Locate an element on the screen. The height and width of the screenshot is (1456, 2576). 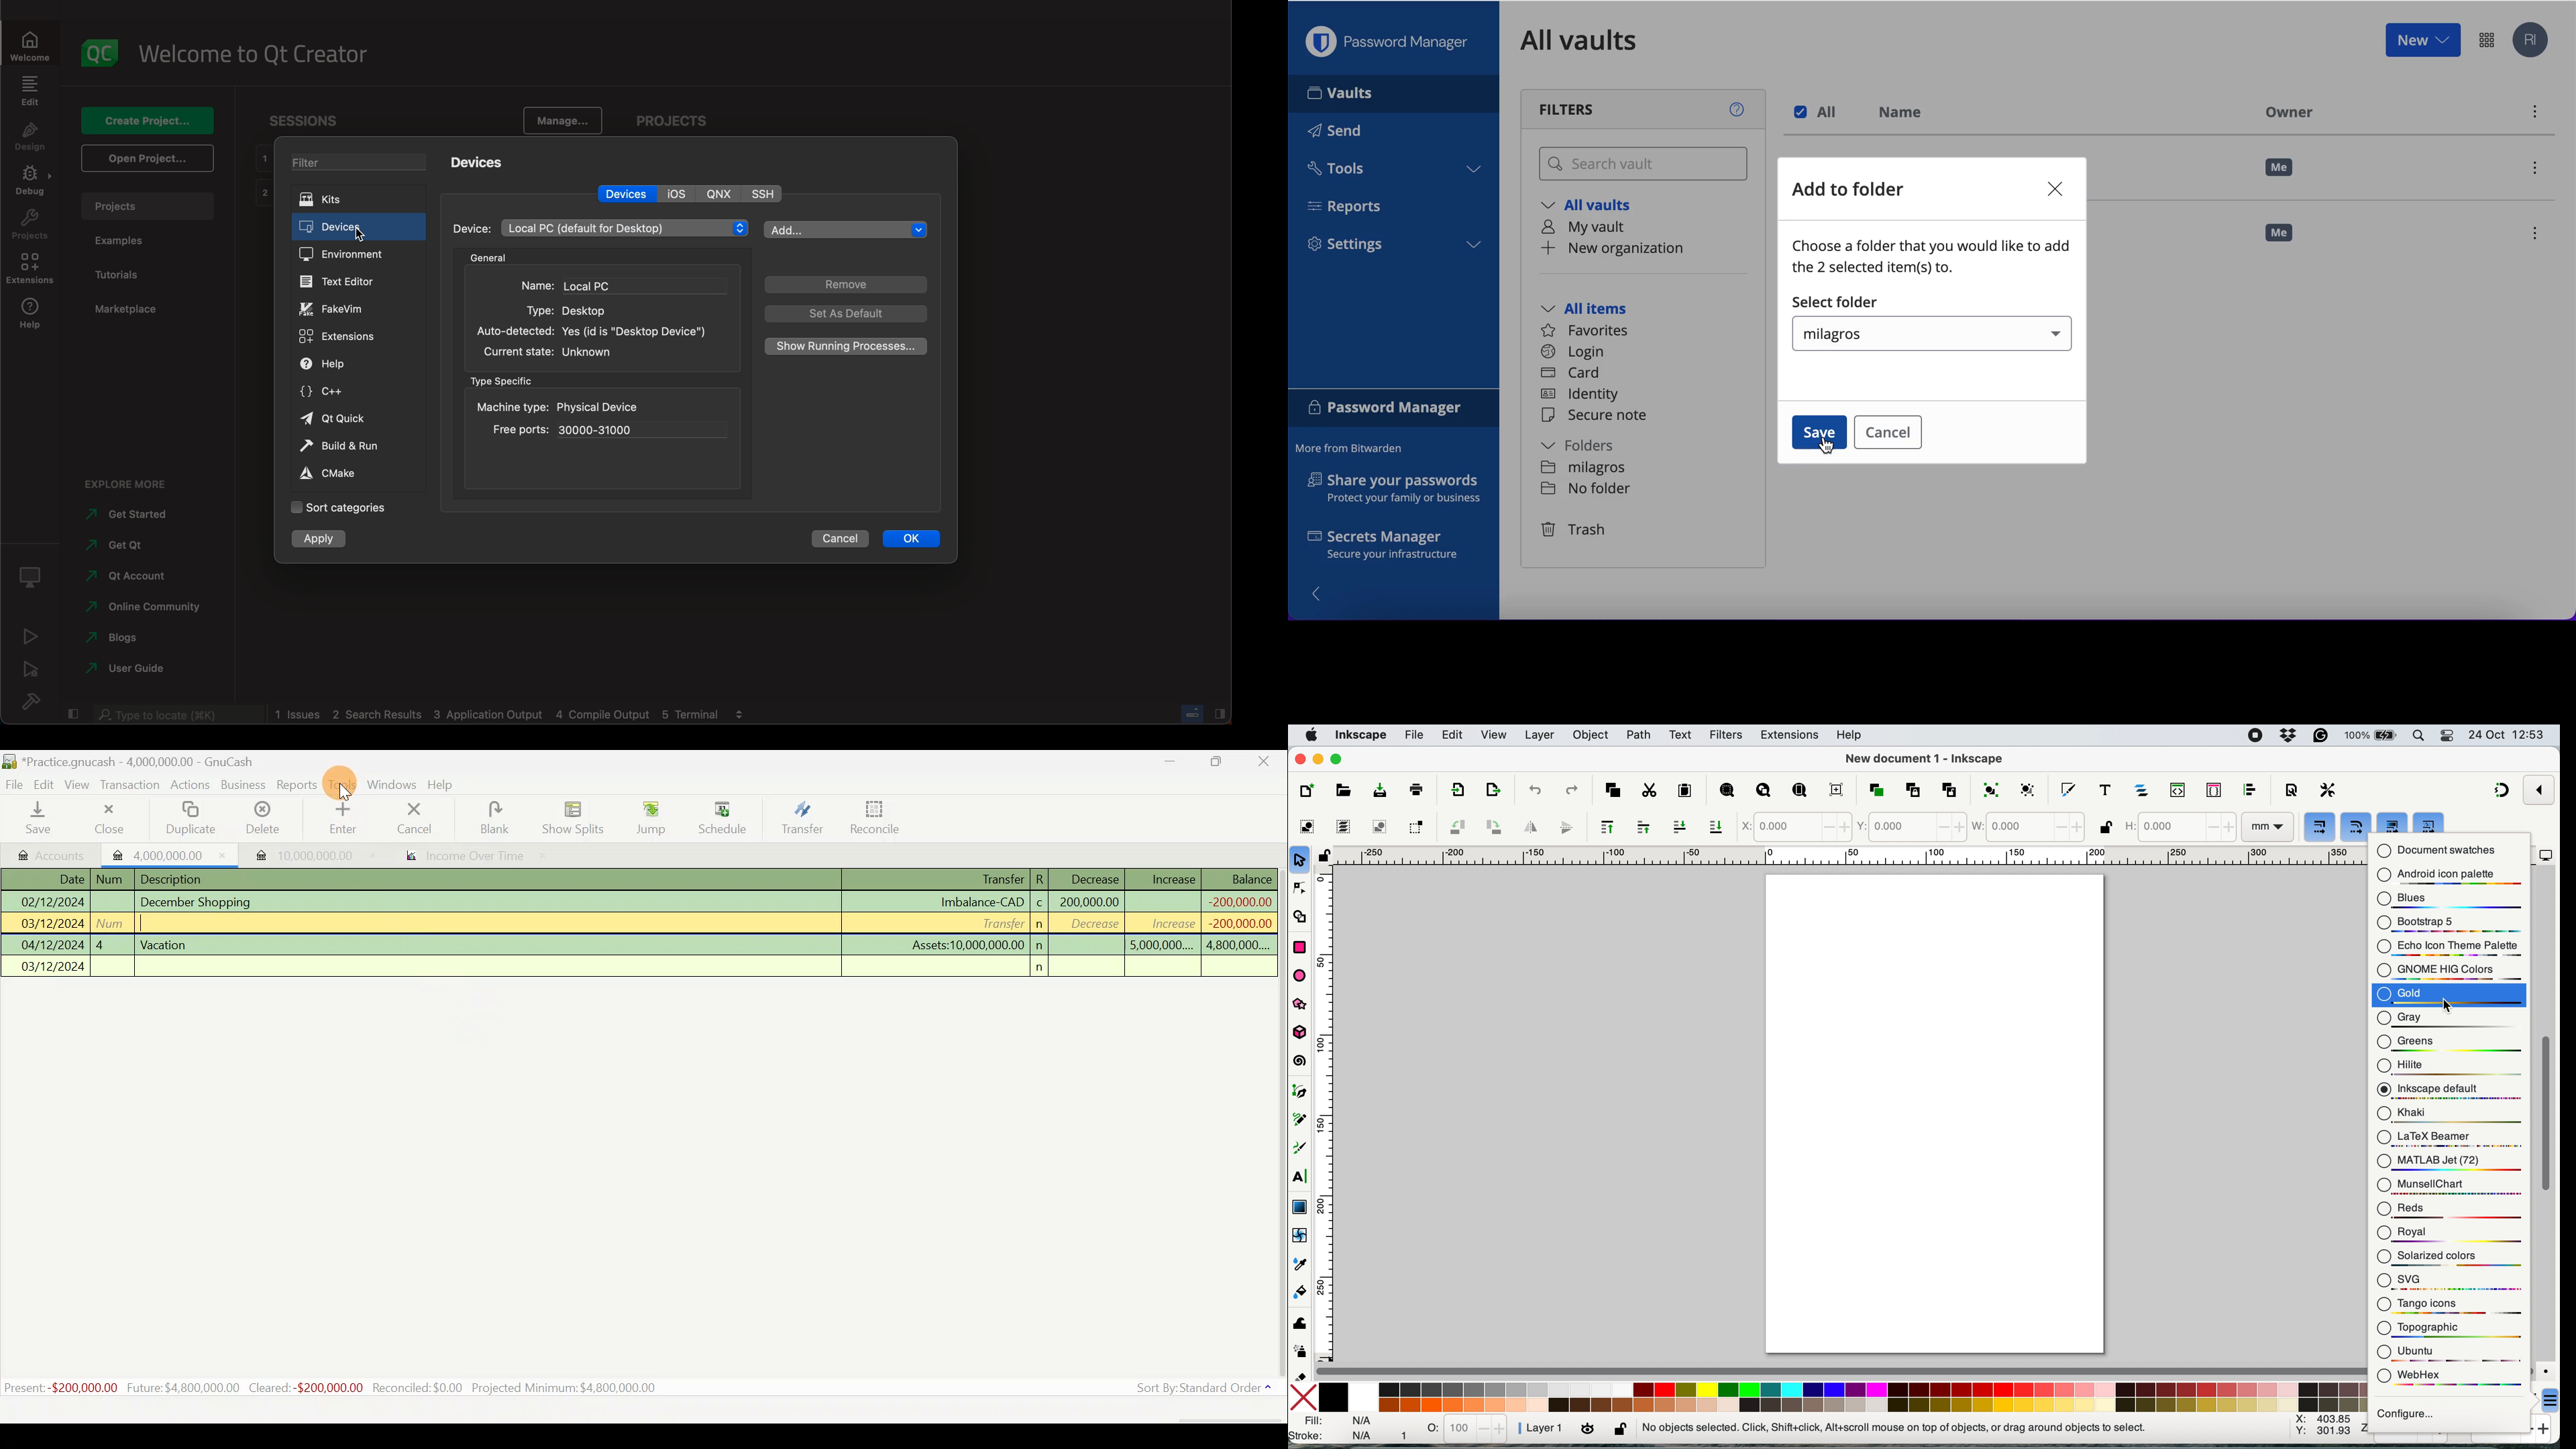
close is located at coordinates (1302, 760).